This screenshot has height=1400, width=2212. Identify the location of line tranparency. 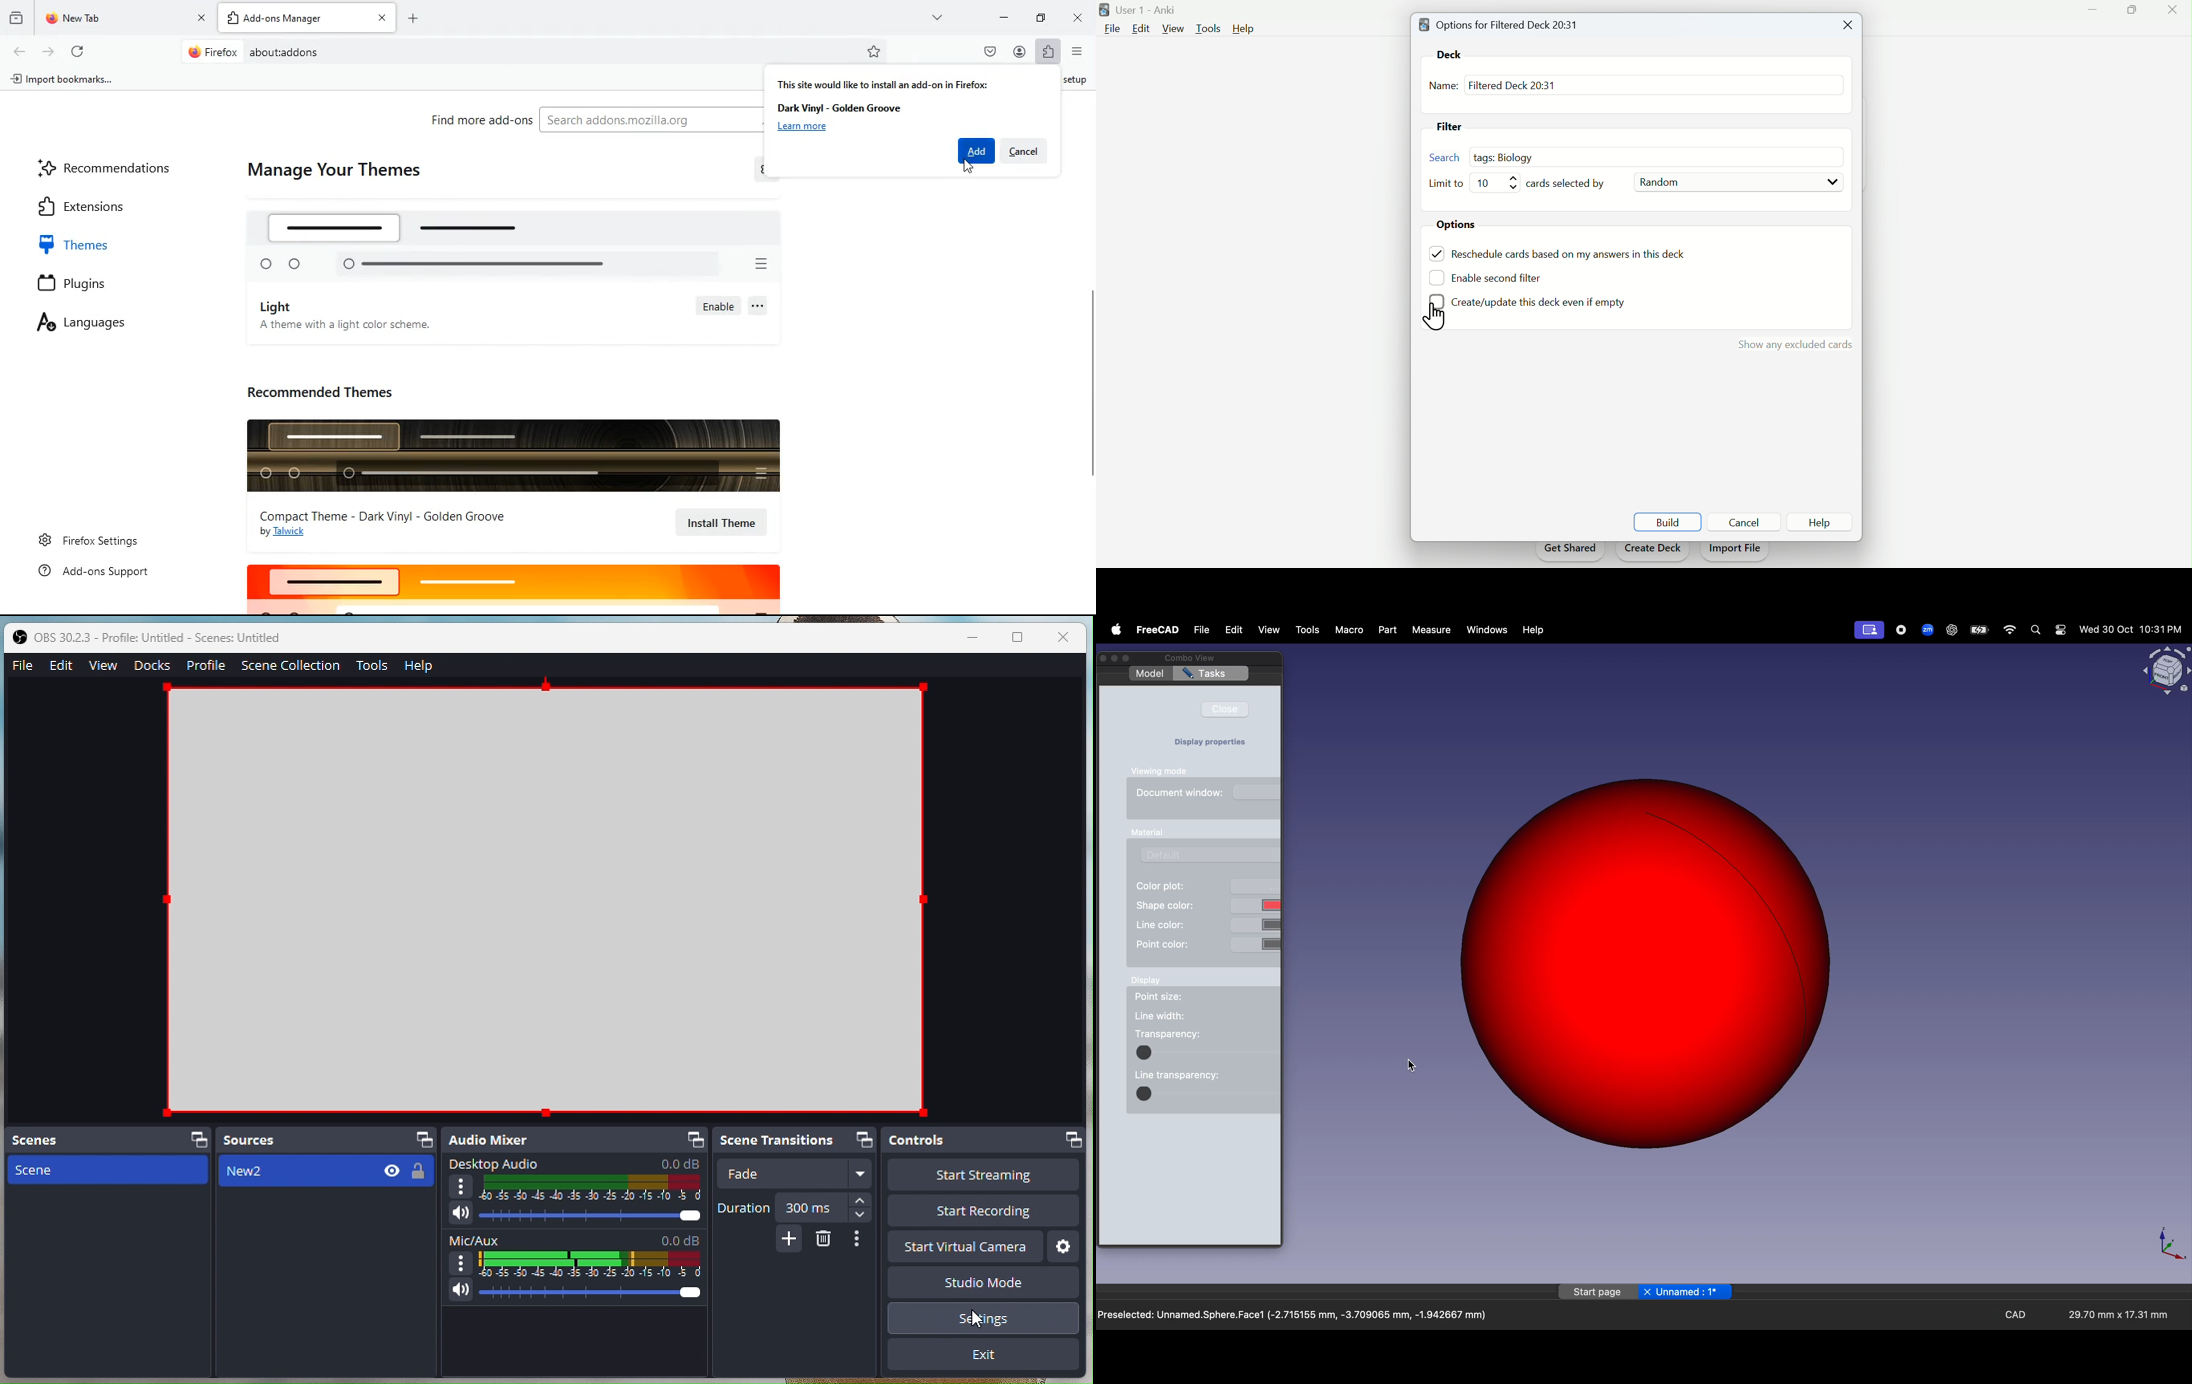
(1180, 1077).